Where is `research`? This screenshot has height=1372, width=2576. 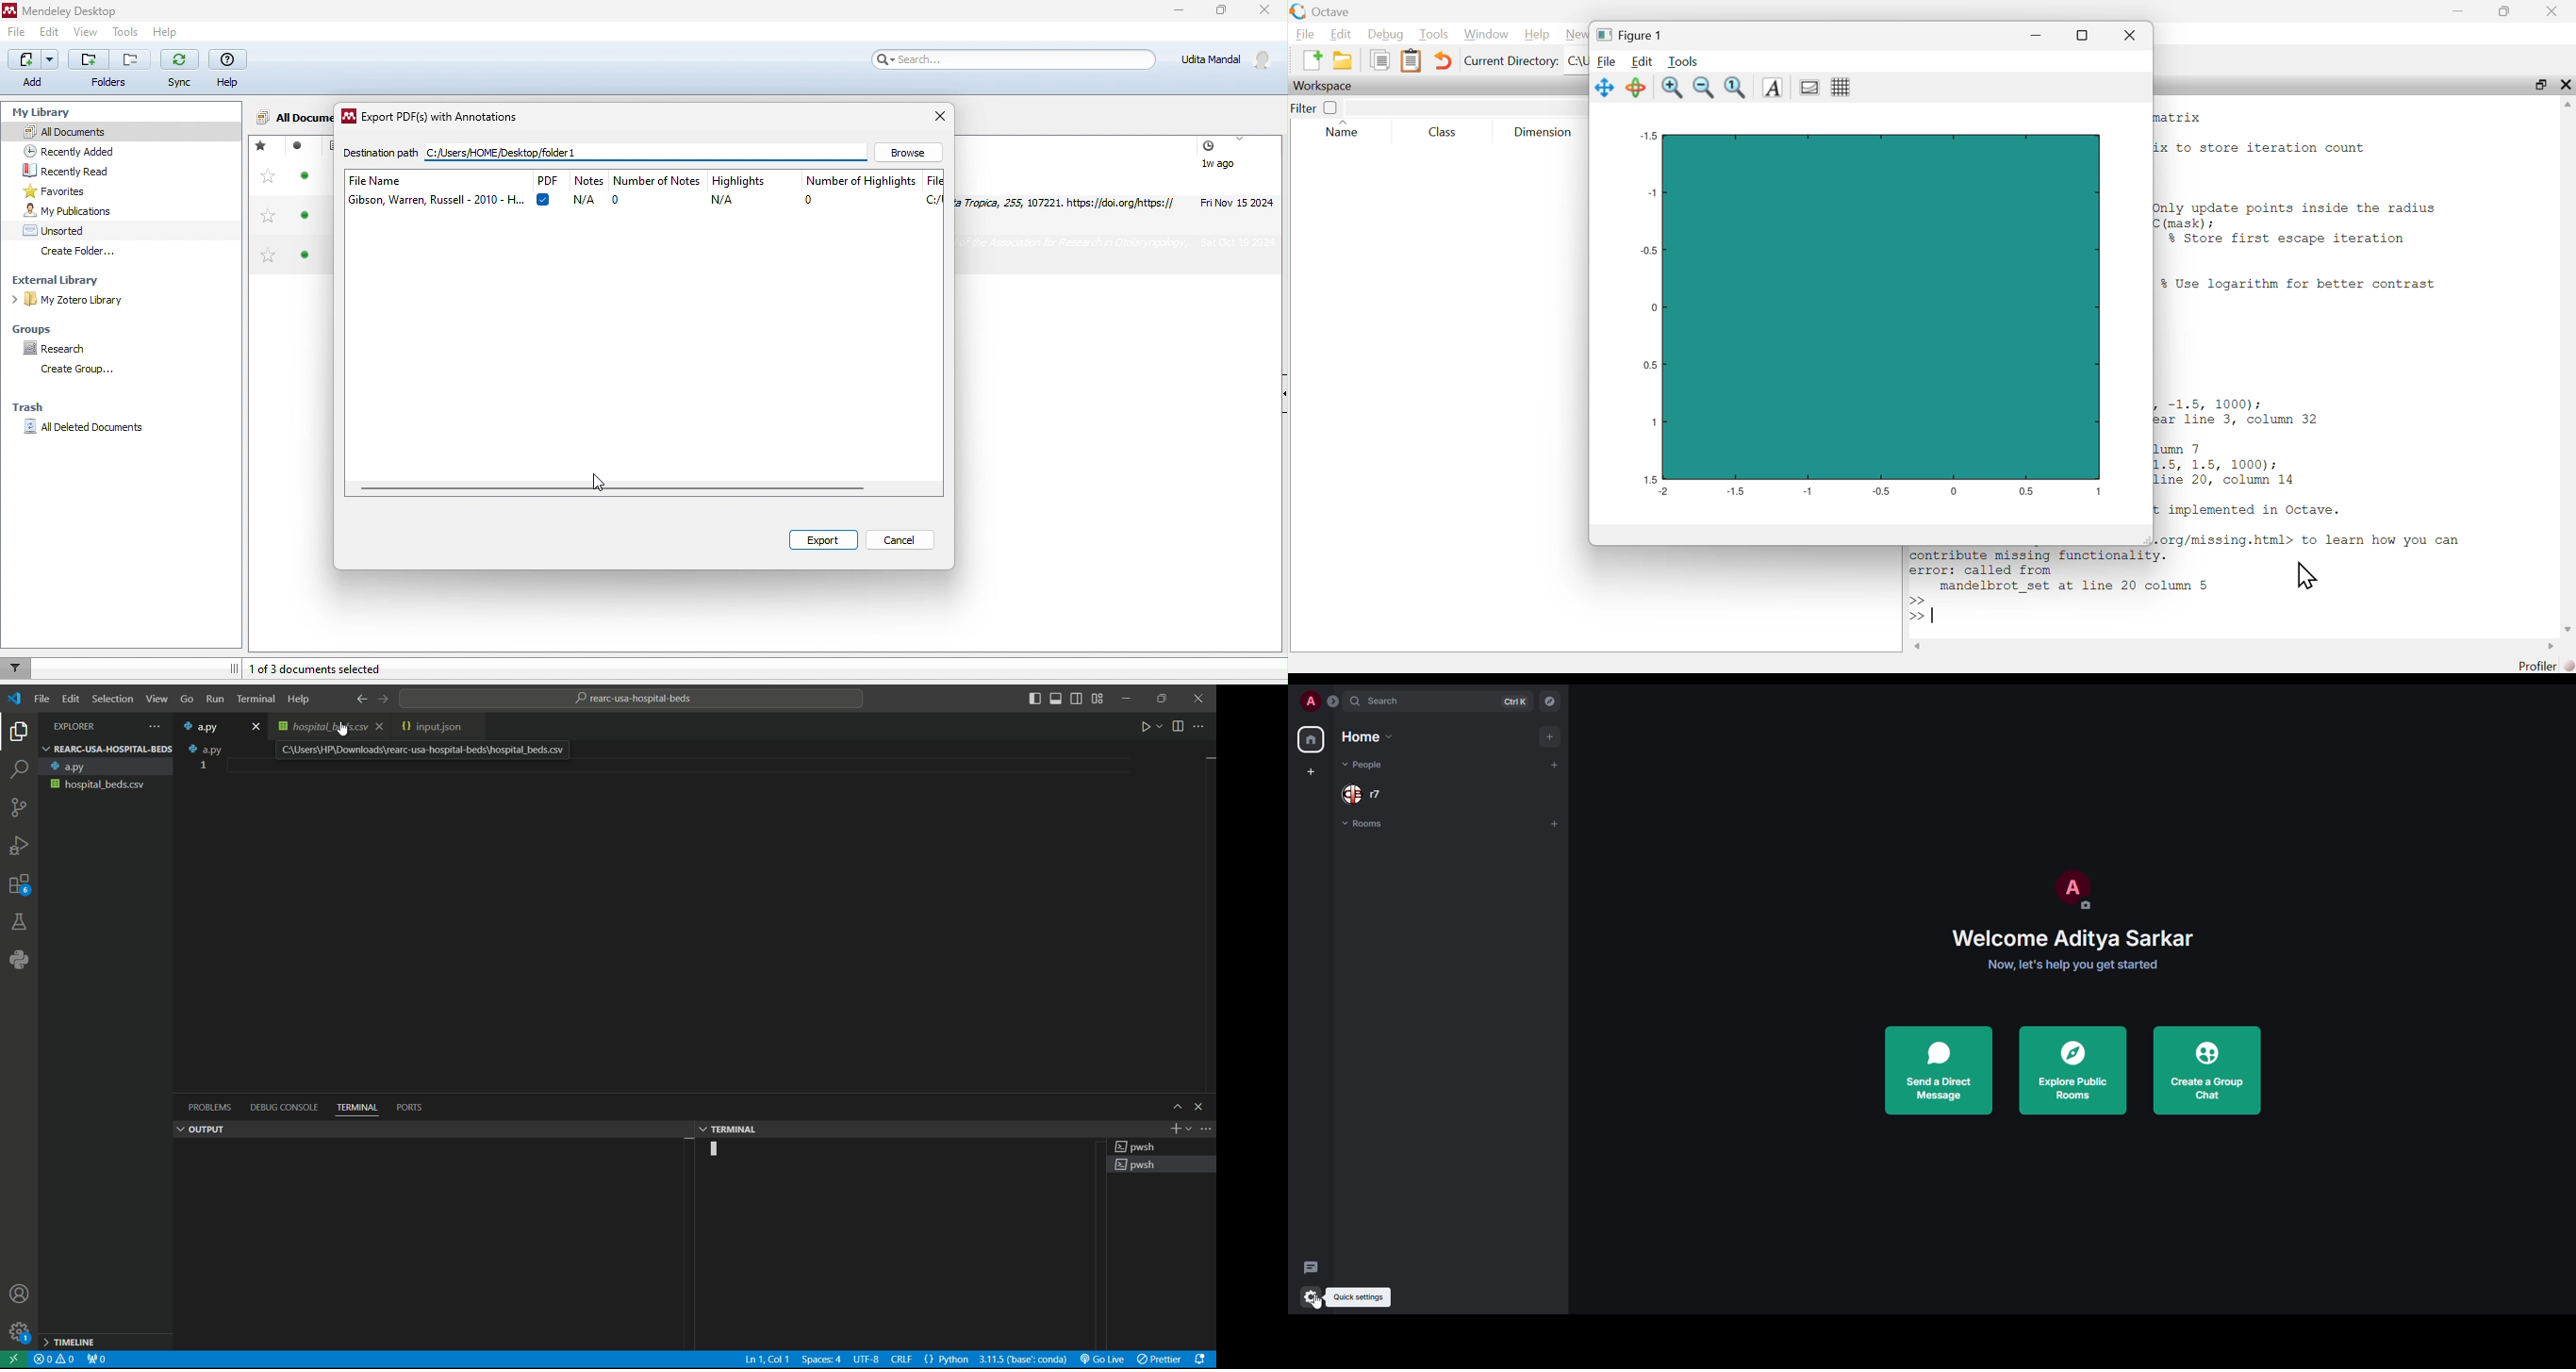
research is located at coordinates (65, 349).